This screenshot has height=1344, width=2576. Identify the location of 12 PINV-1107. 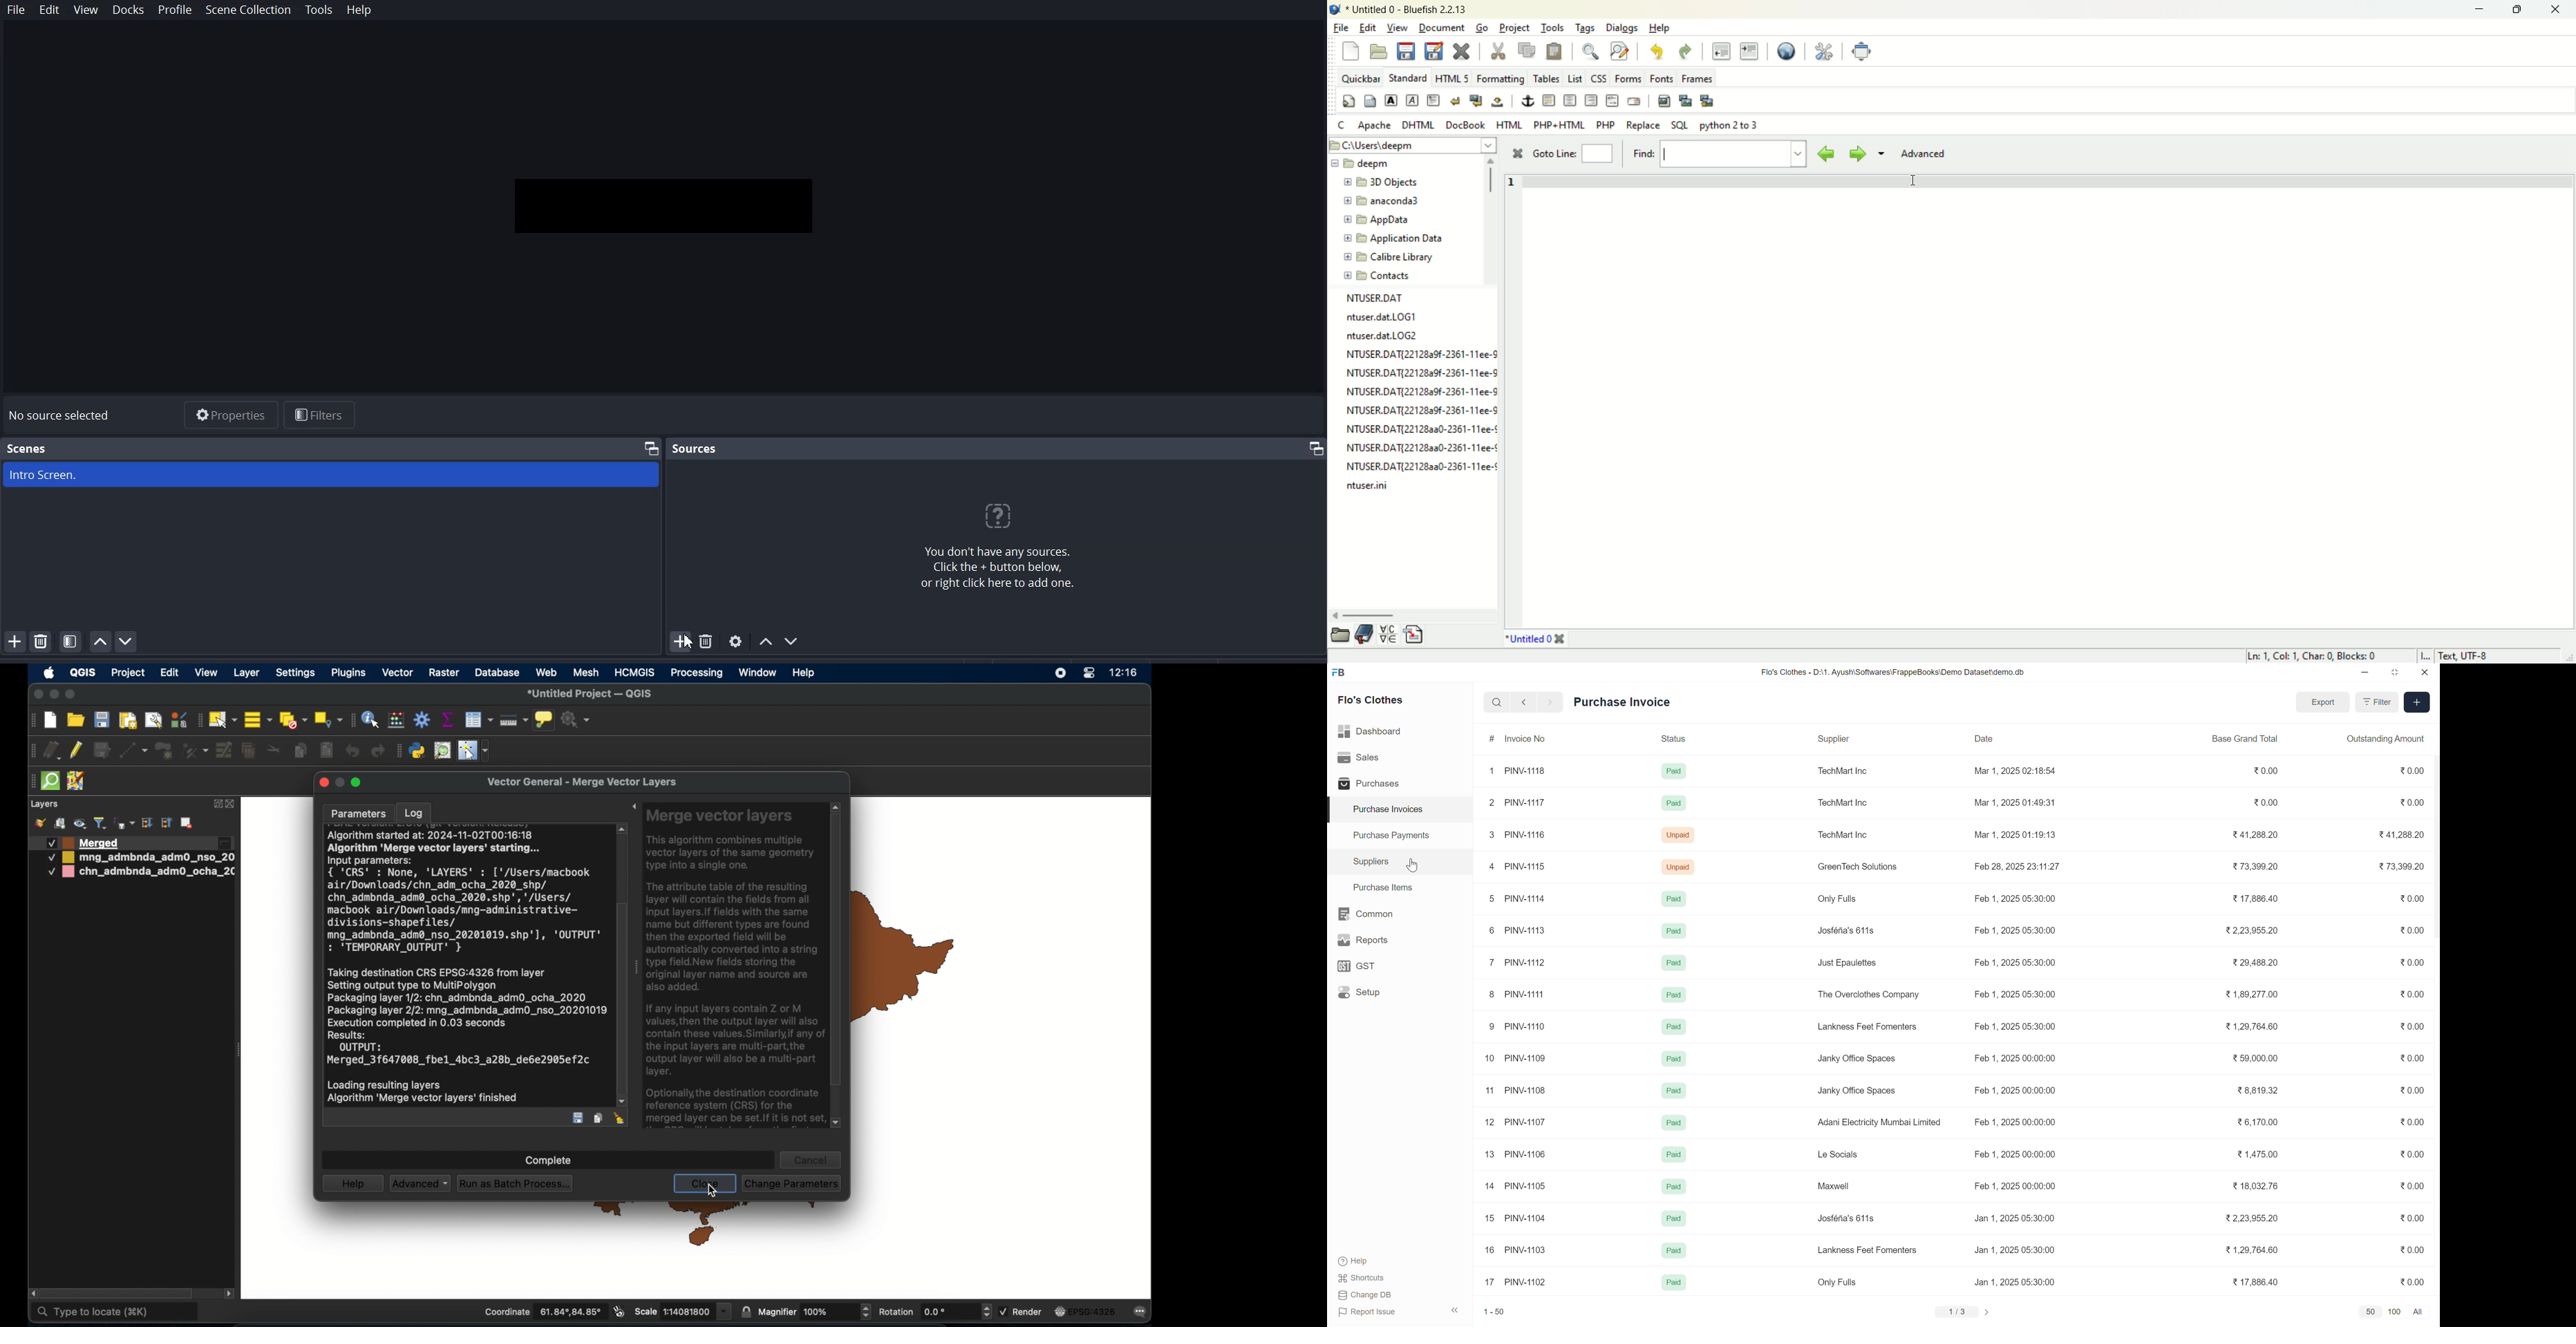
(1511, 1120).